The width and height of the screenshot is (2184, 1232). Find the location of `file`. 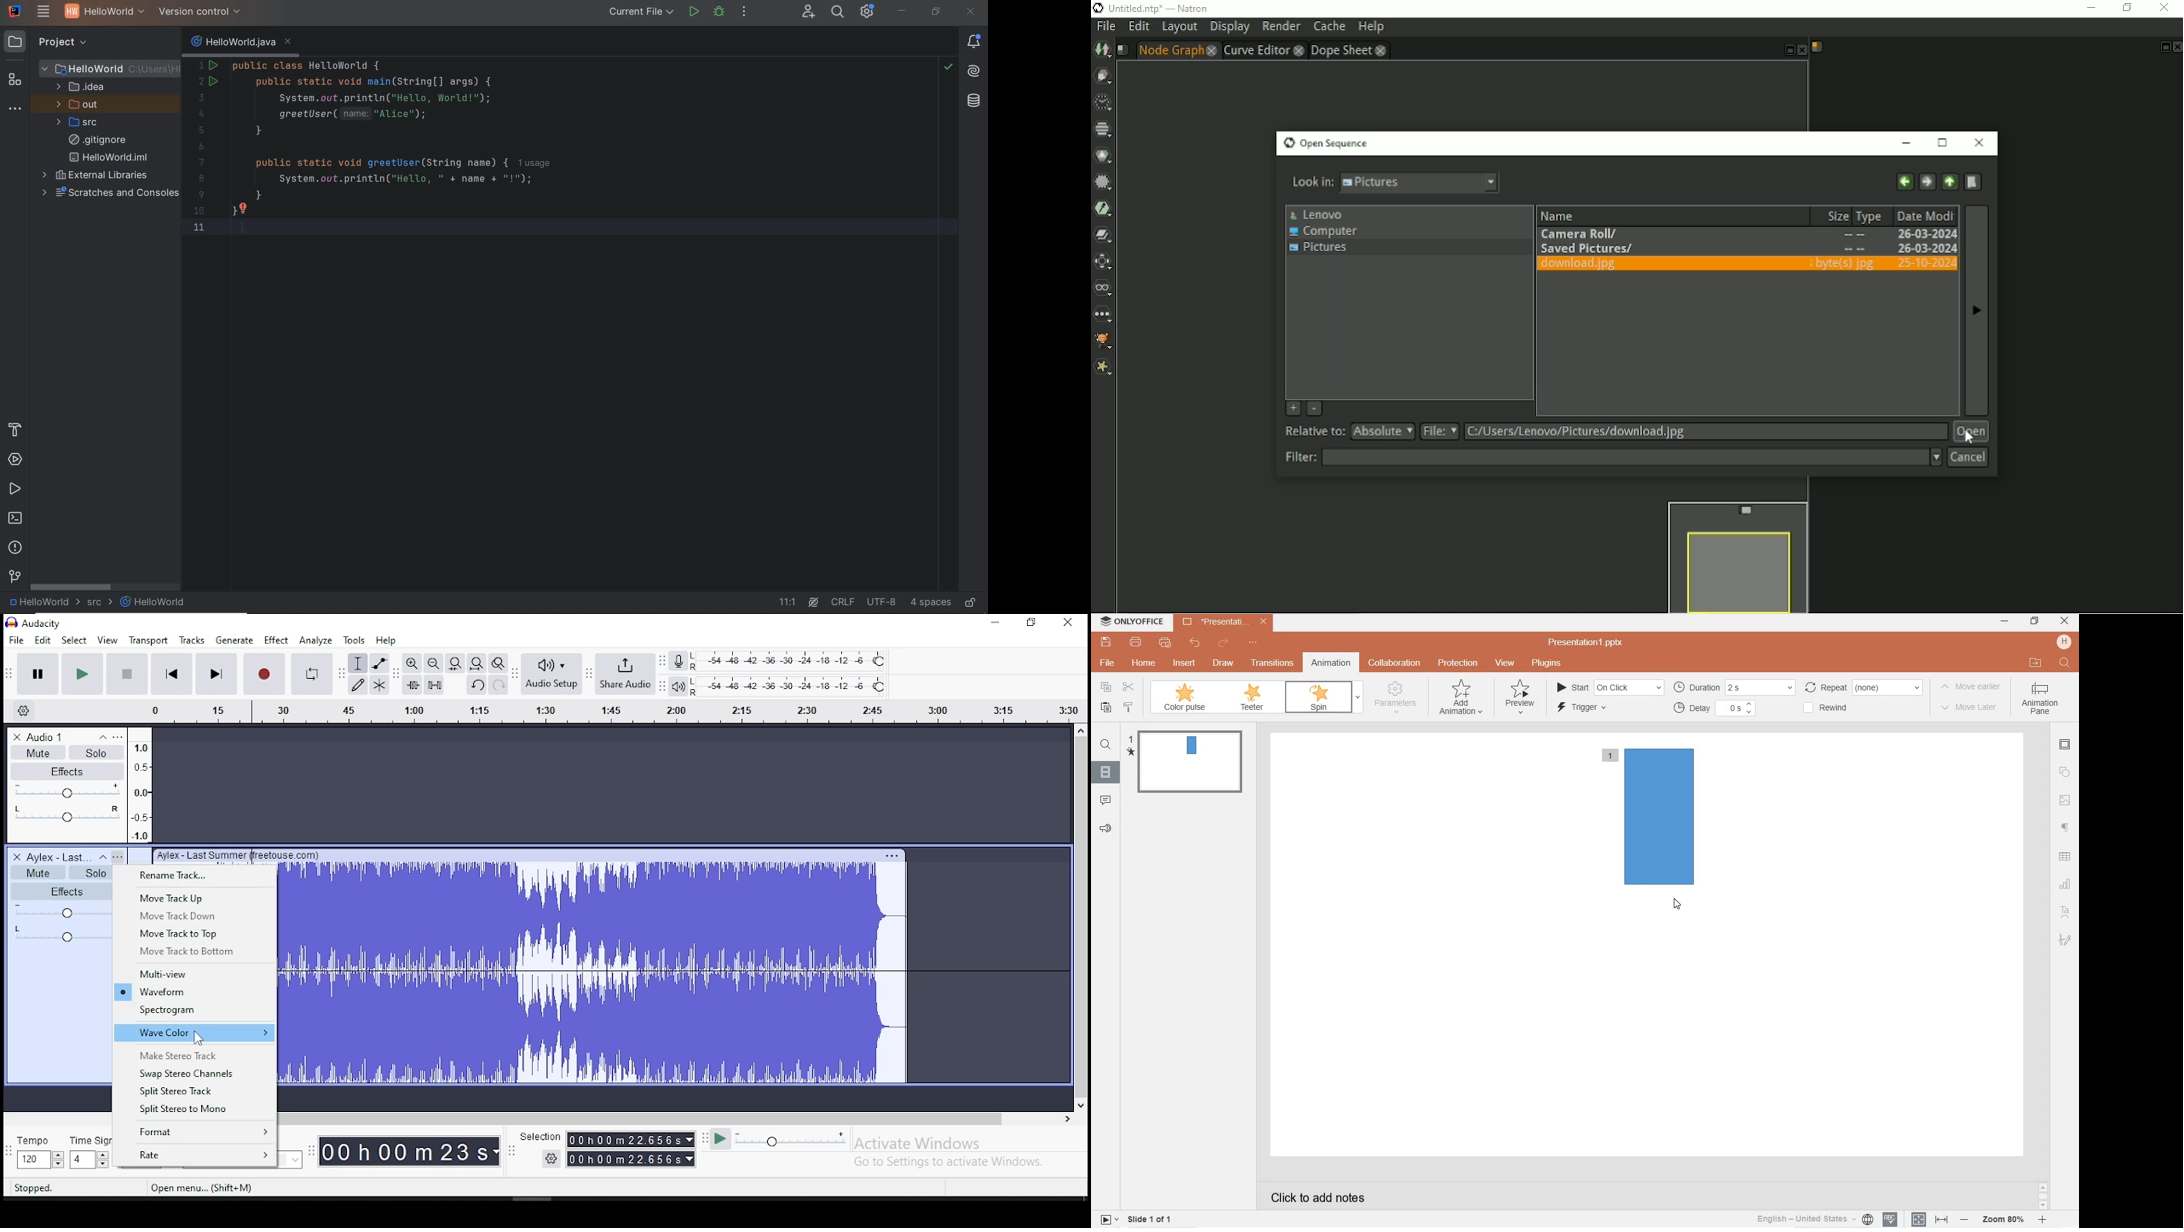

file is located at coordinates (18, 639).